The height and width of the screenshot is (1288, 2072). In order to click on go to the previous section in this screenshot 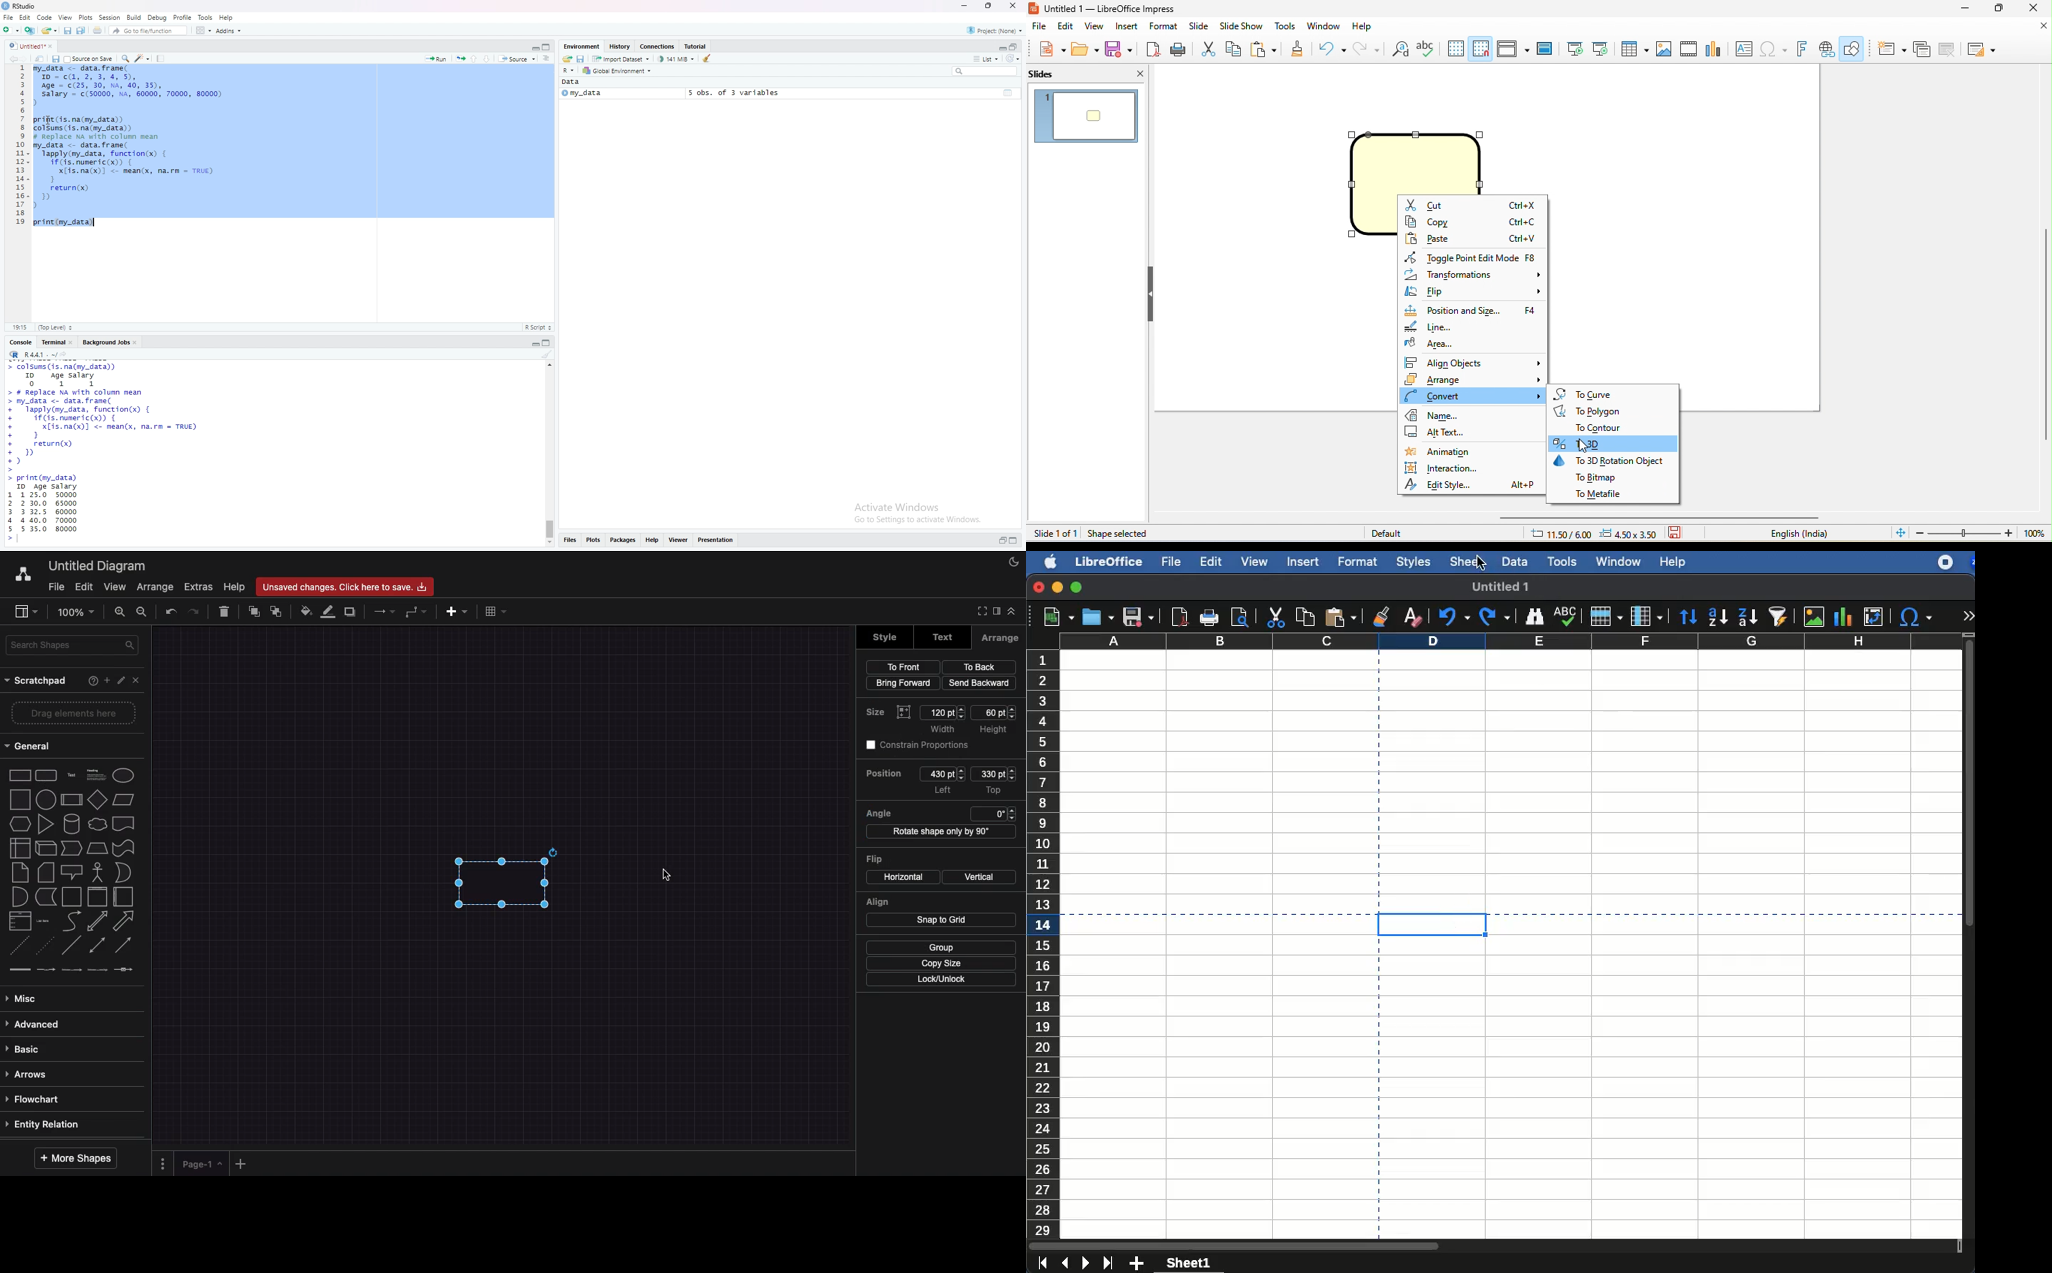, I will do `click(476, 58)`.